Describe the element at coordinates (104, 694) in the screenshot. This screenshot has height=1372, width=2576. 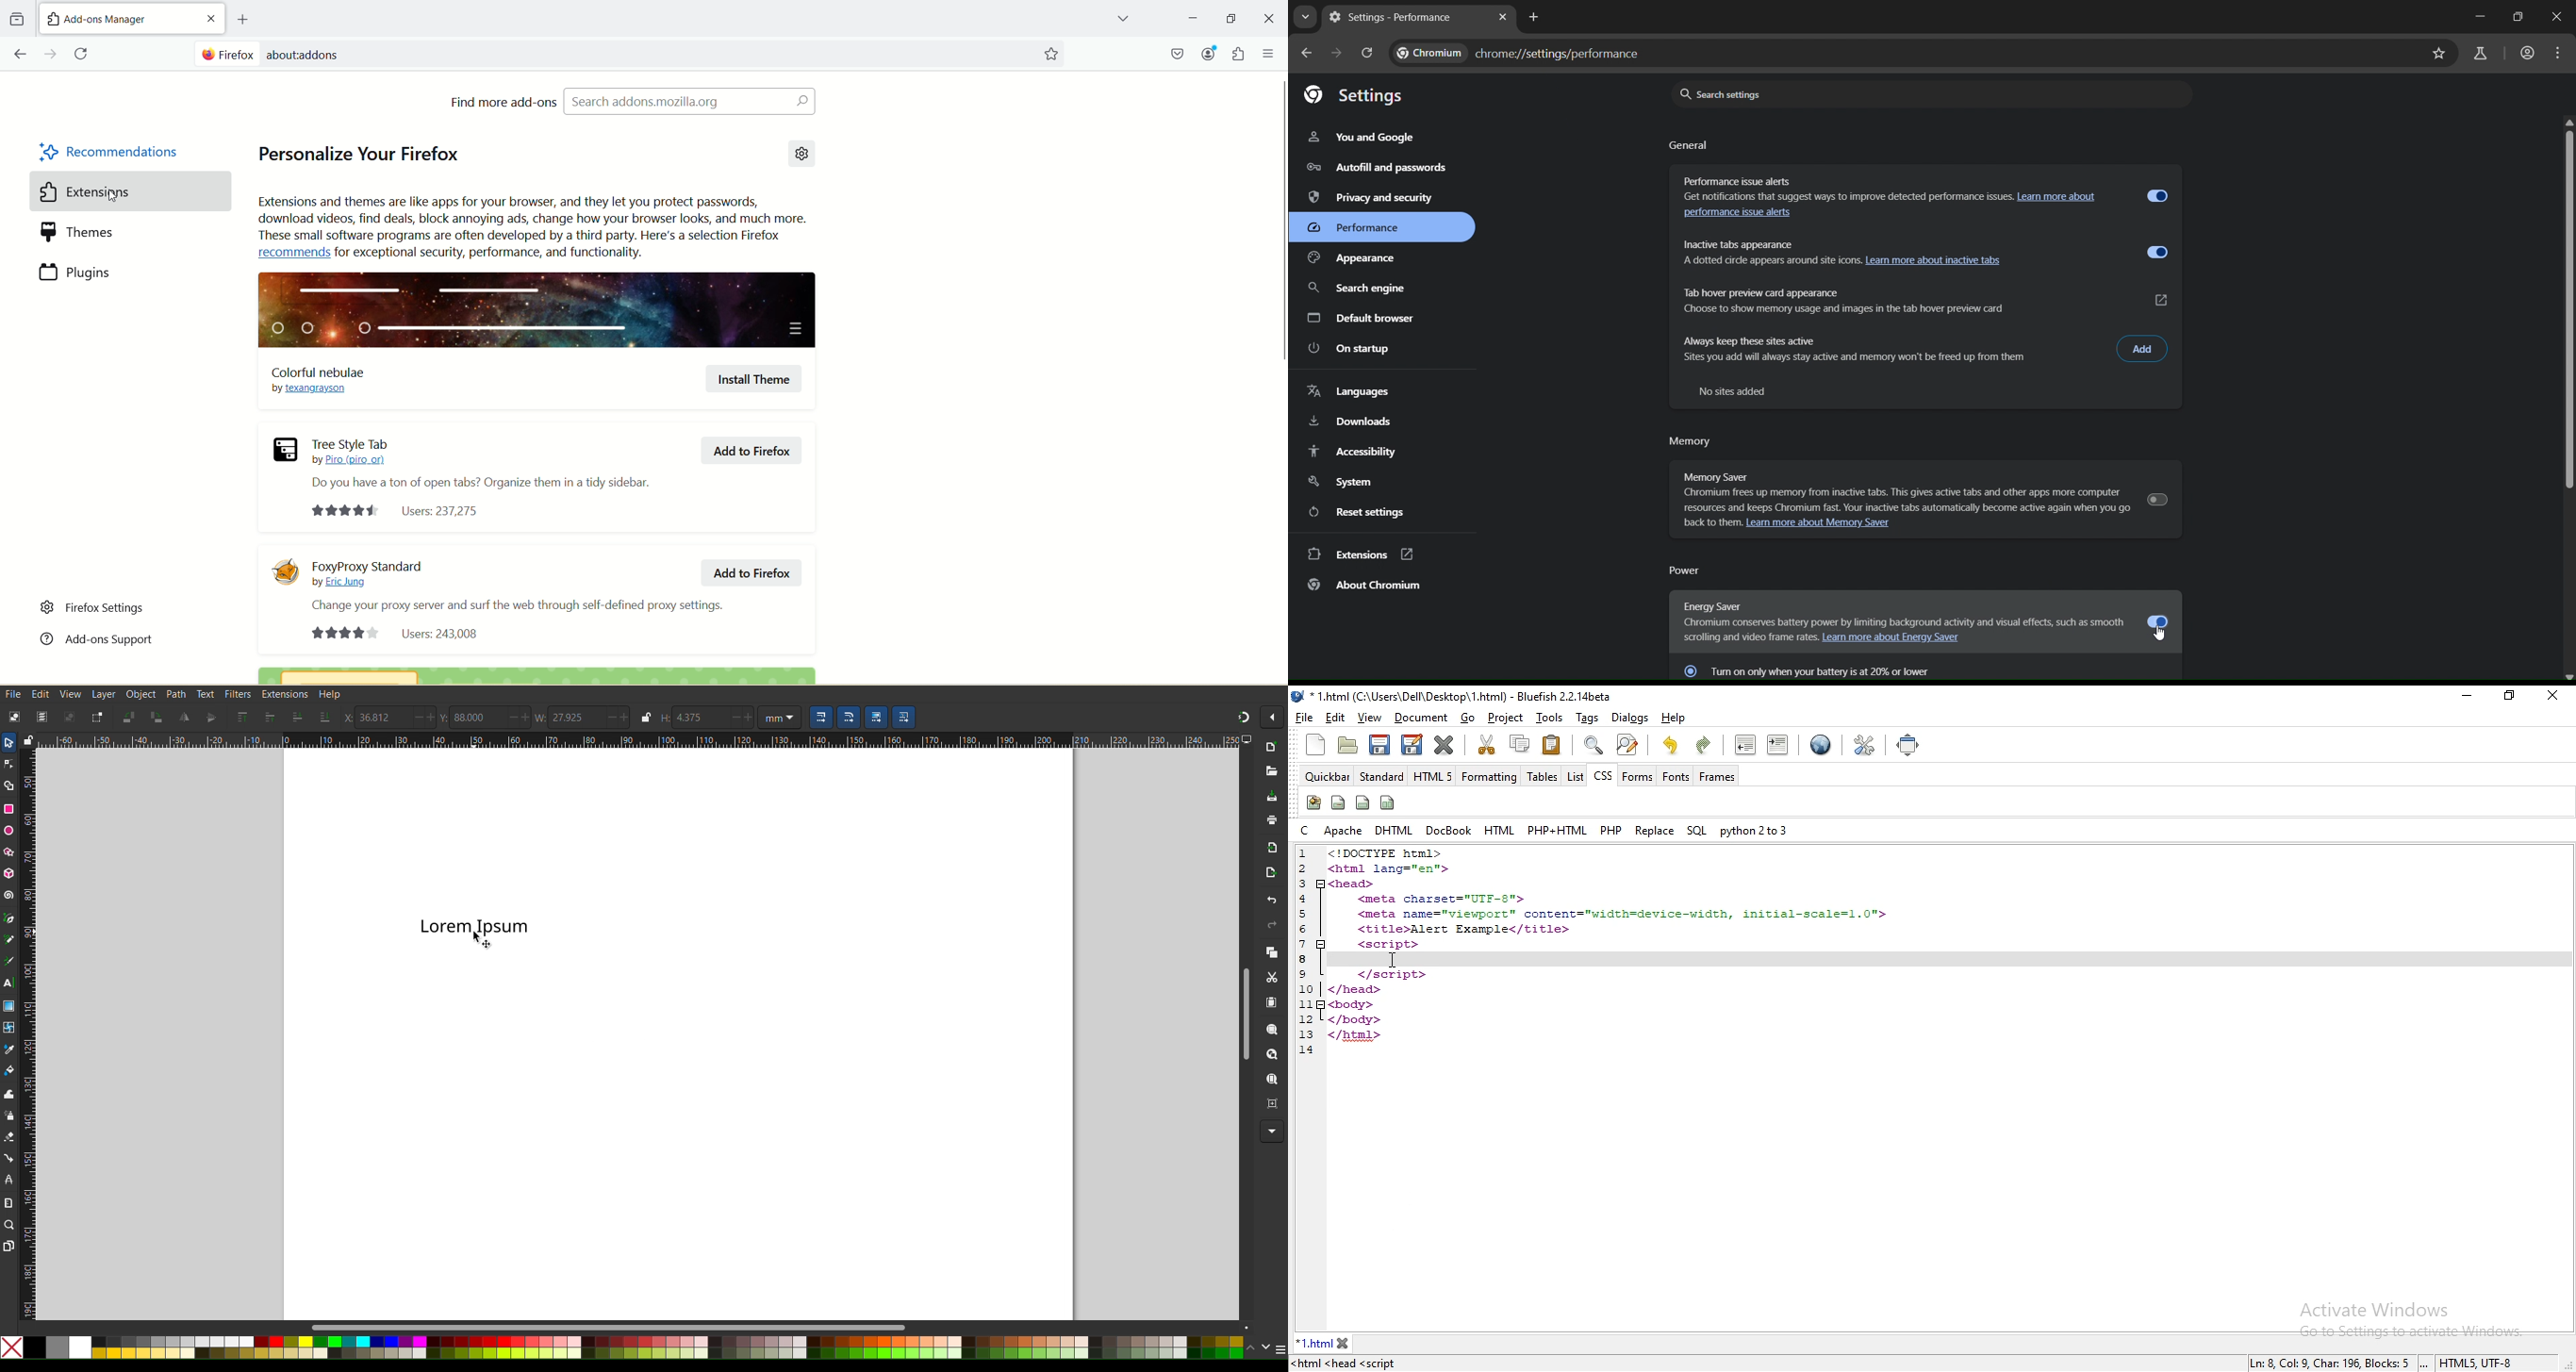
I see `Layer` at that location.